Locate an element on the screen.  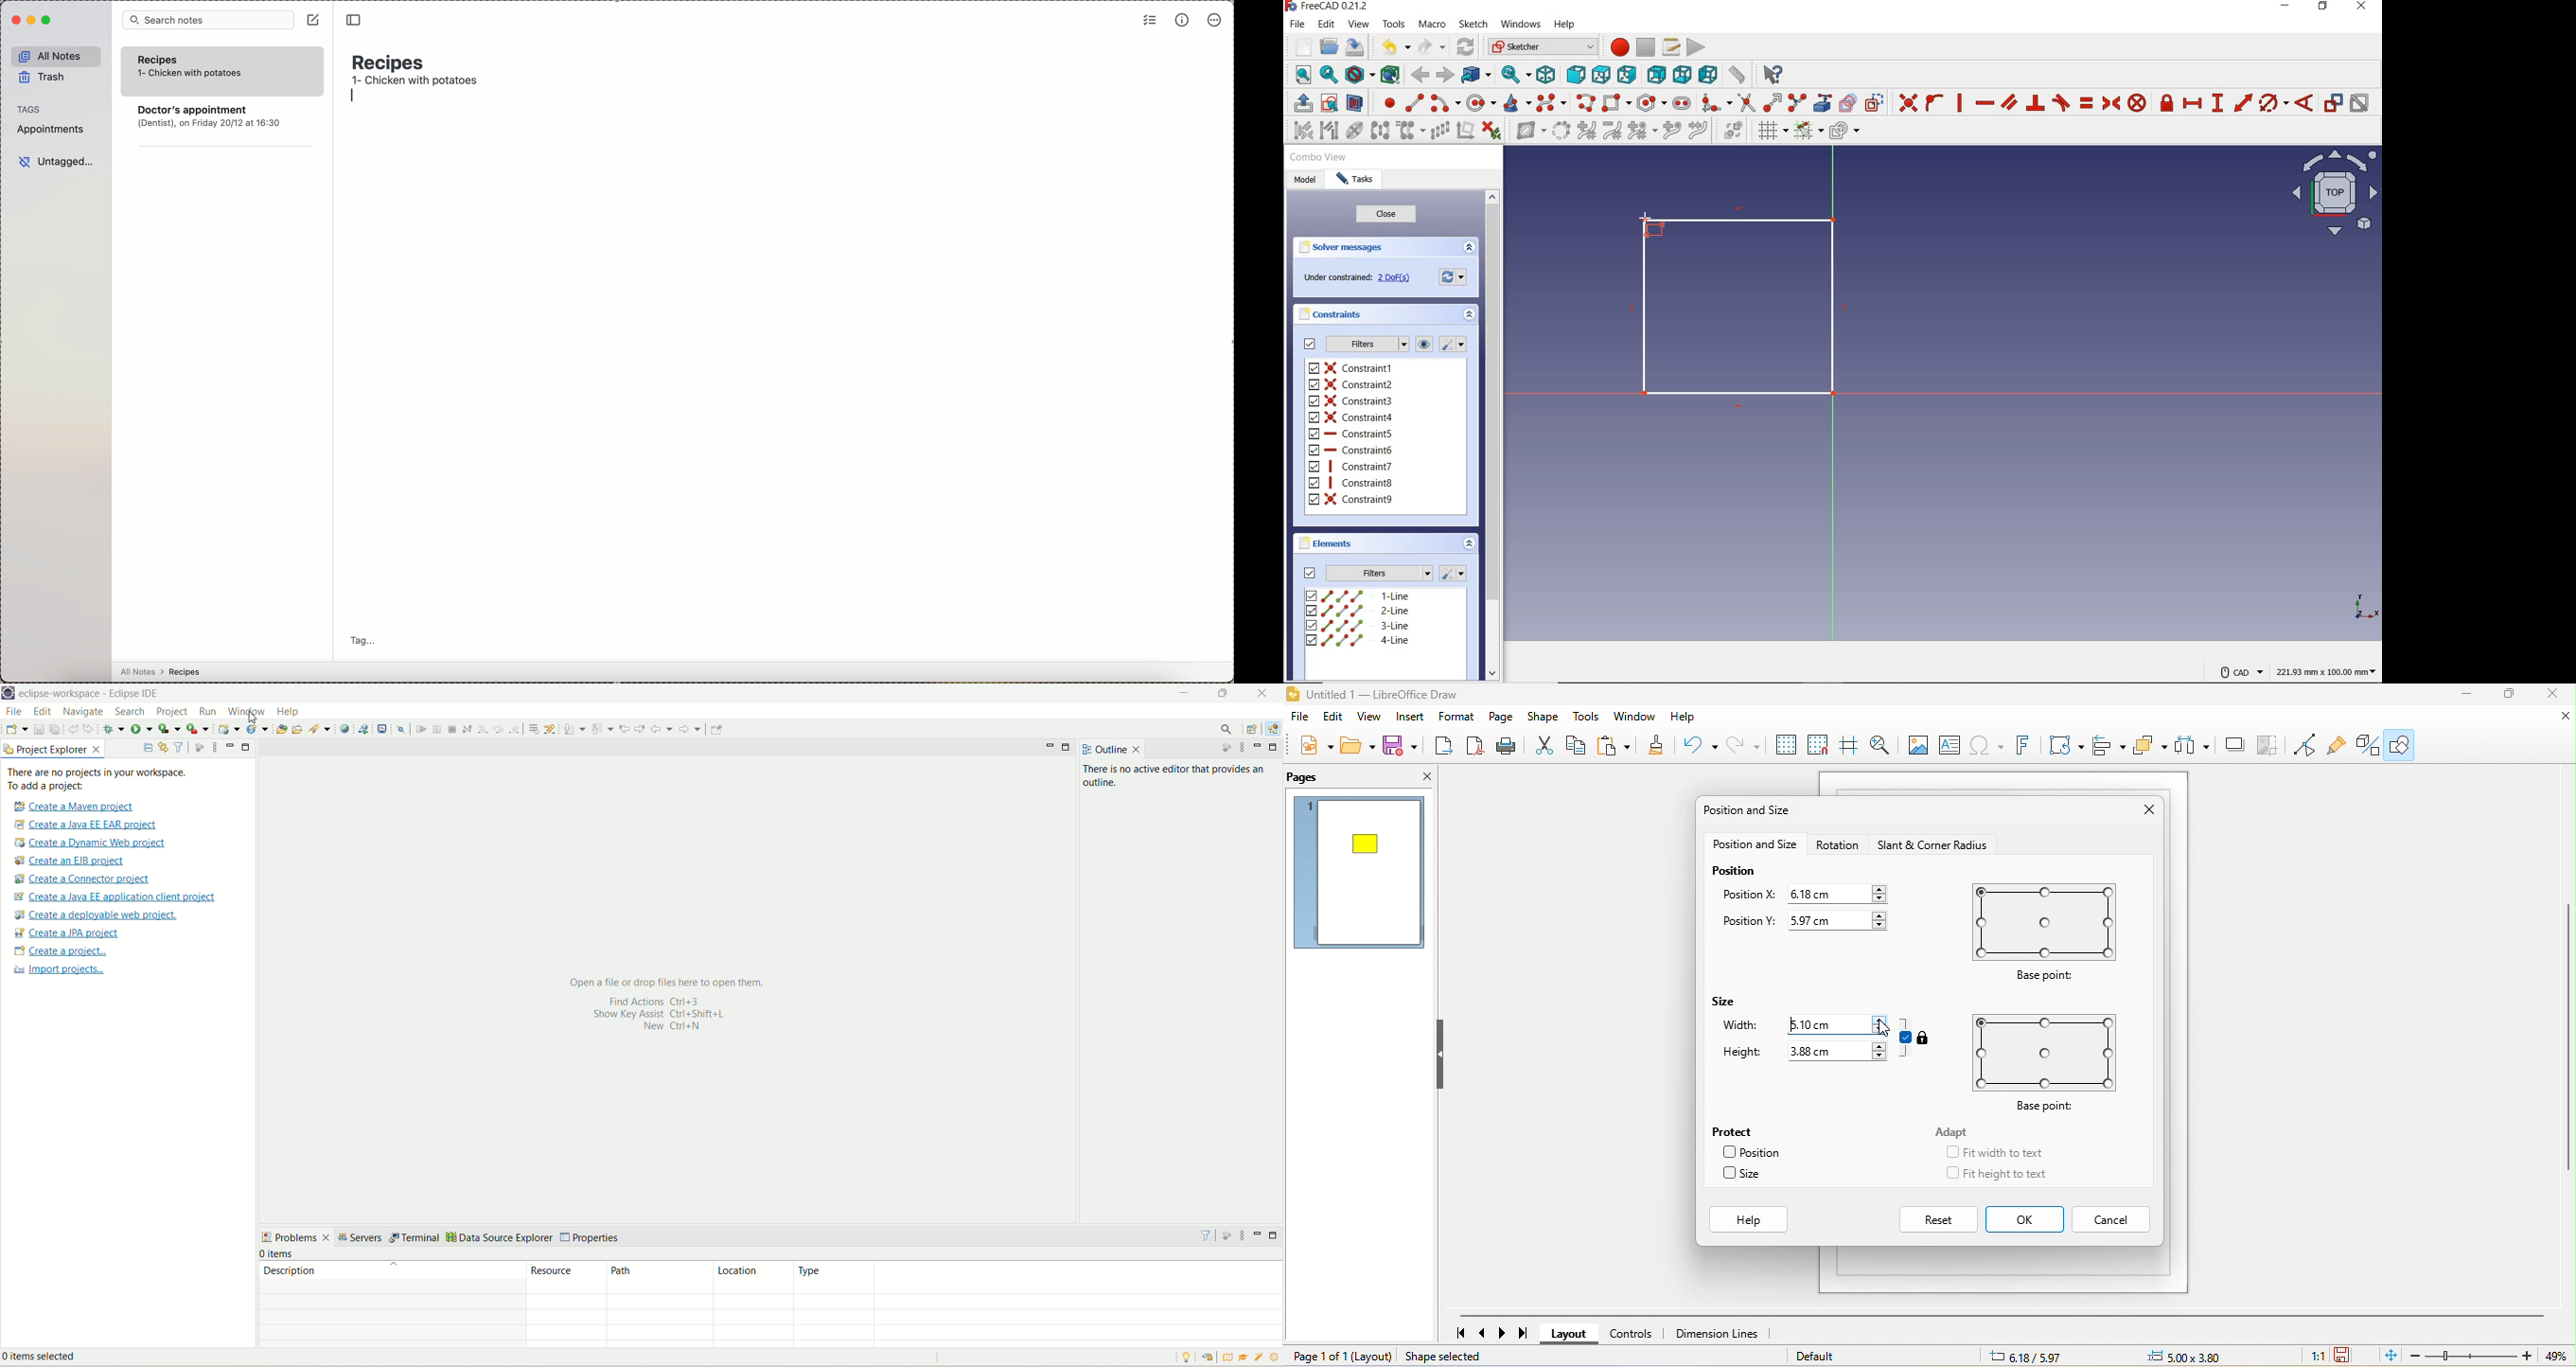
draw style is located at coordinates (1359, 74).